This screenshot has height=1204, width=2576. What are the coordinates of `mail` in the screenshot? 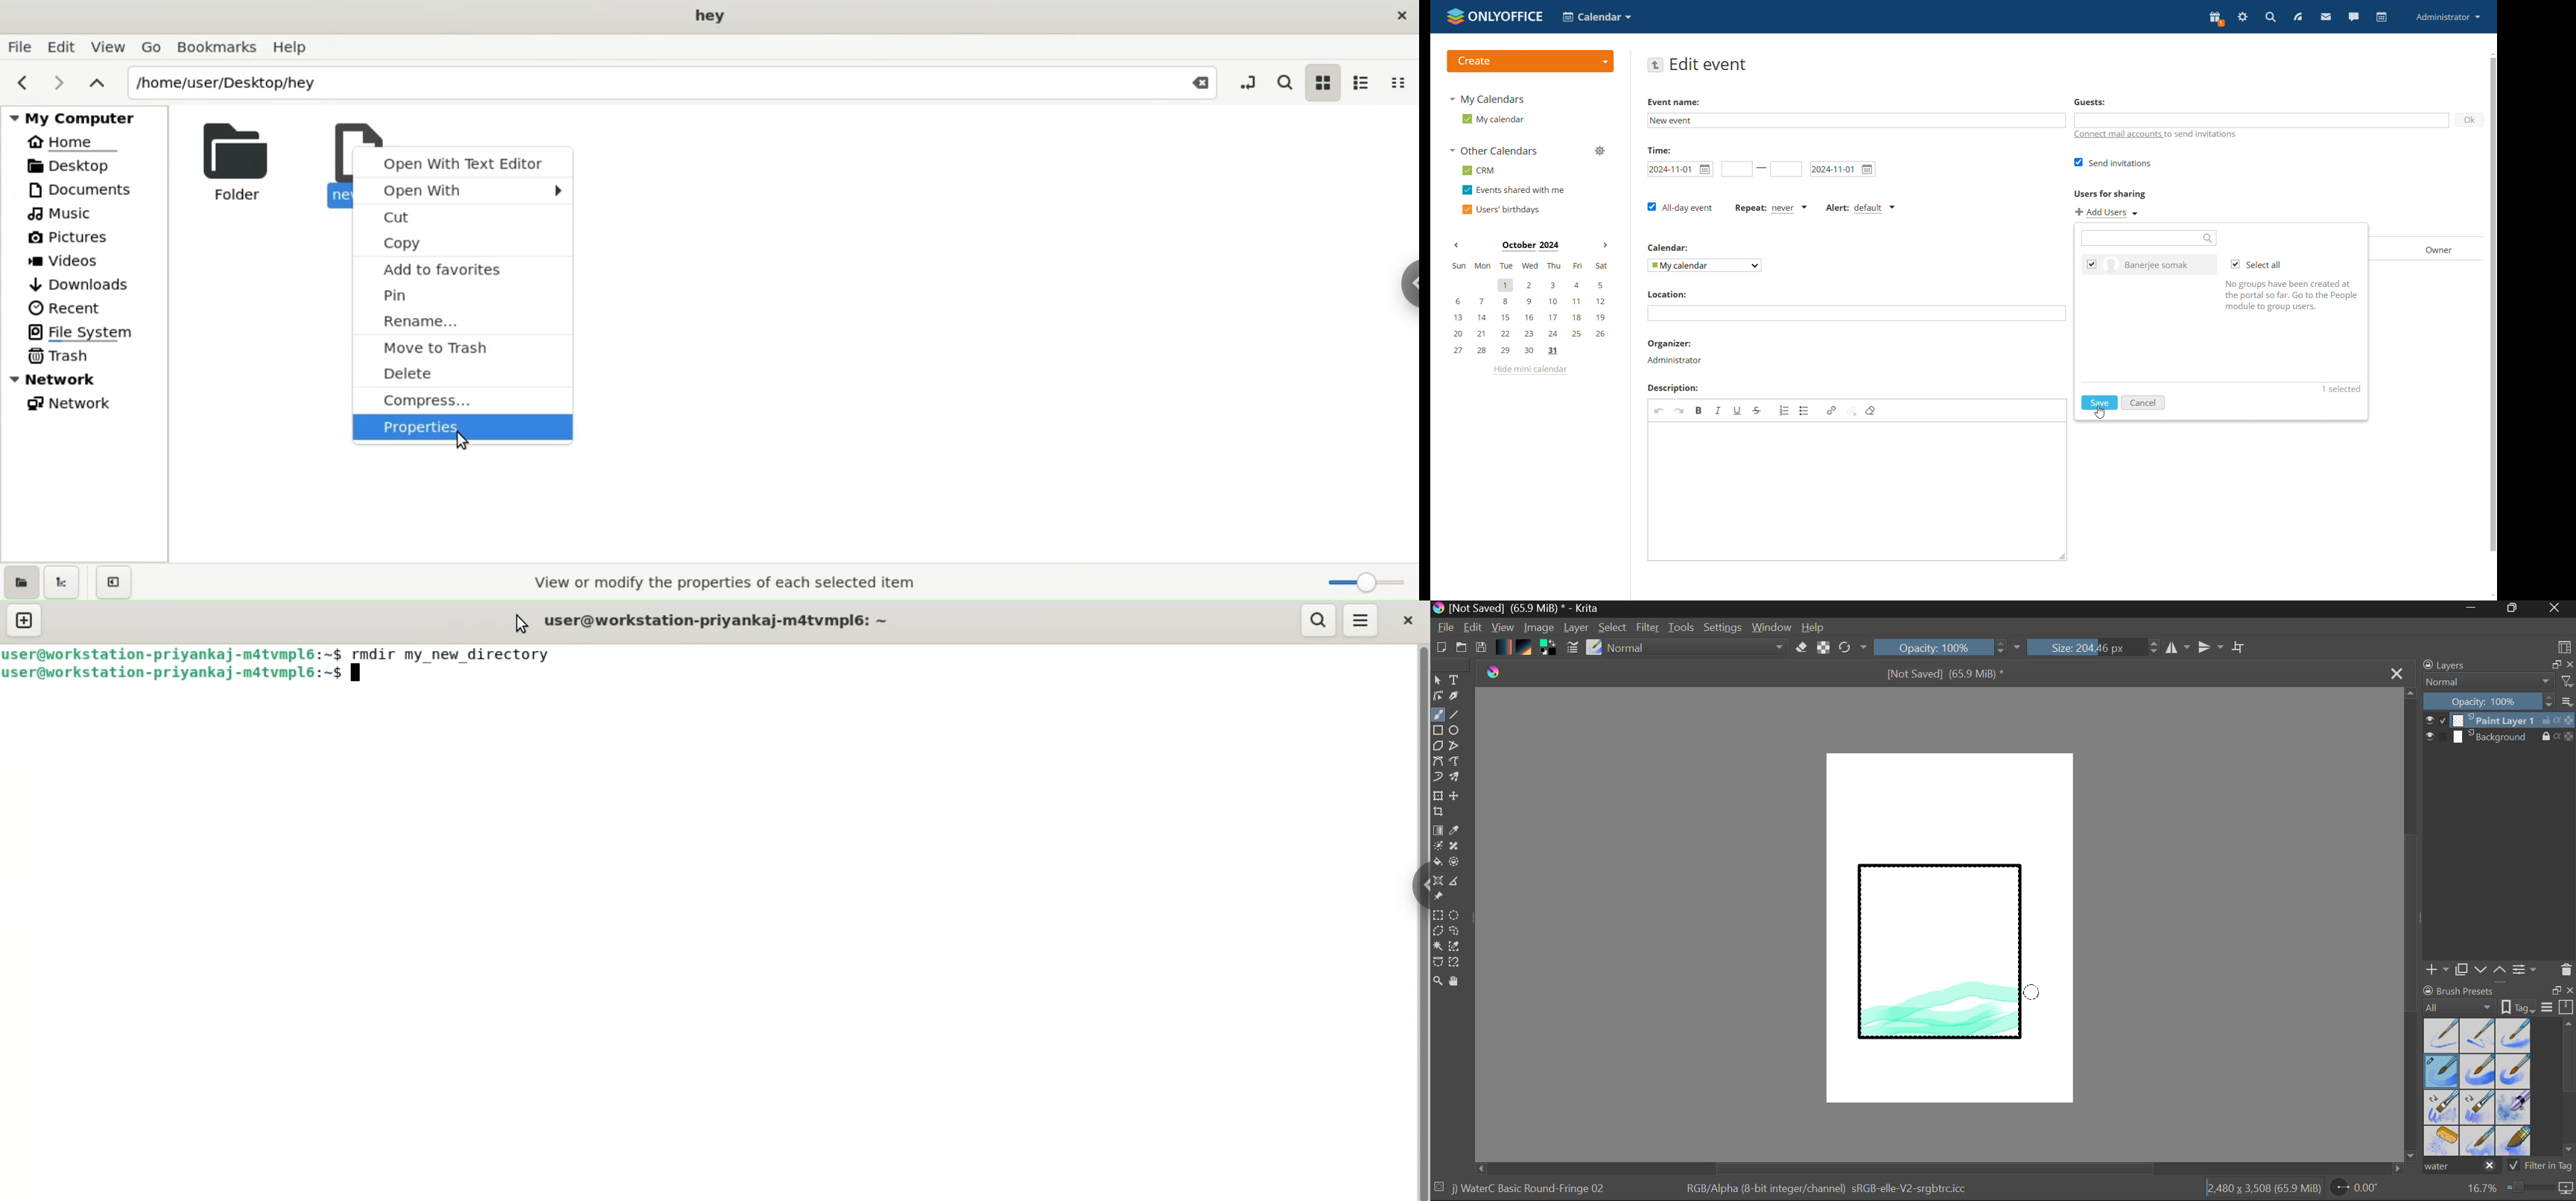 It's located at (2325, 17).